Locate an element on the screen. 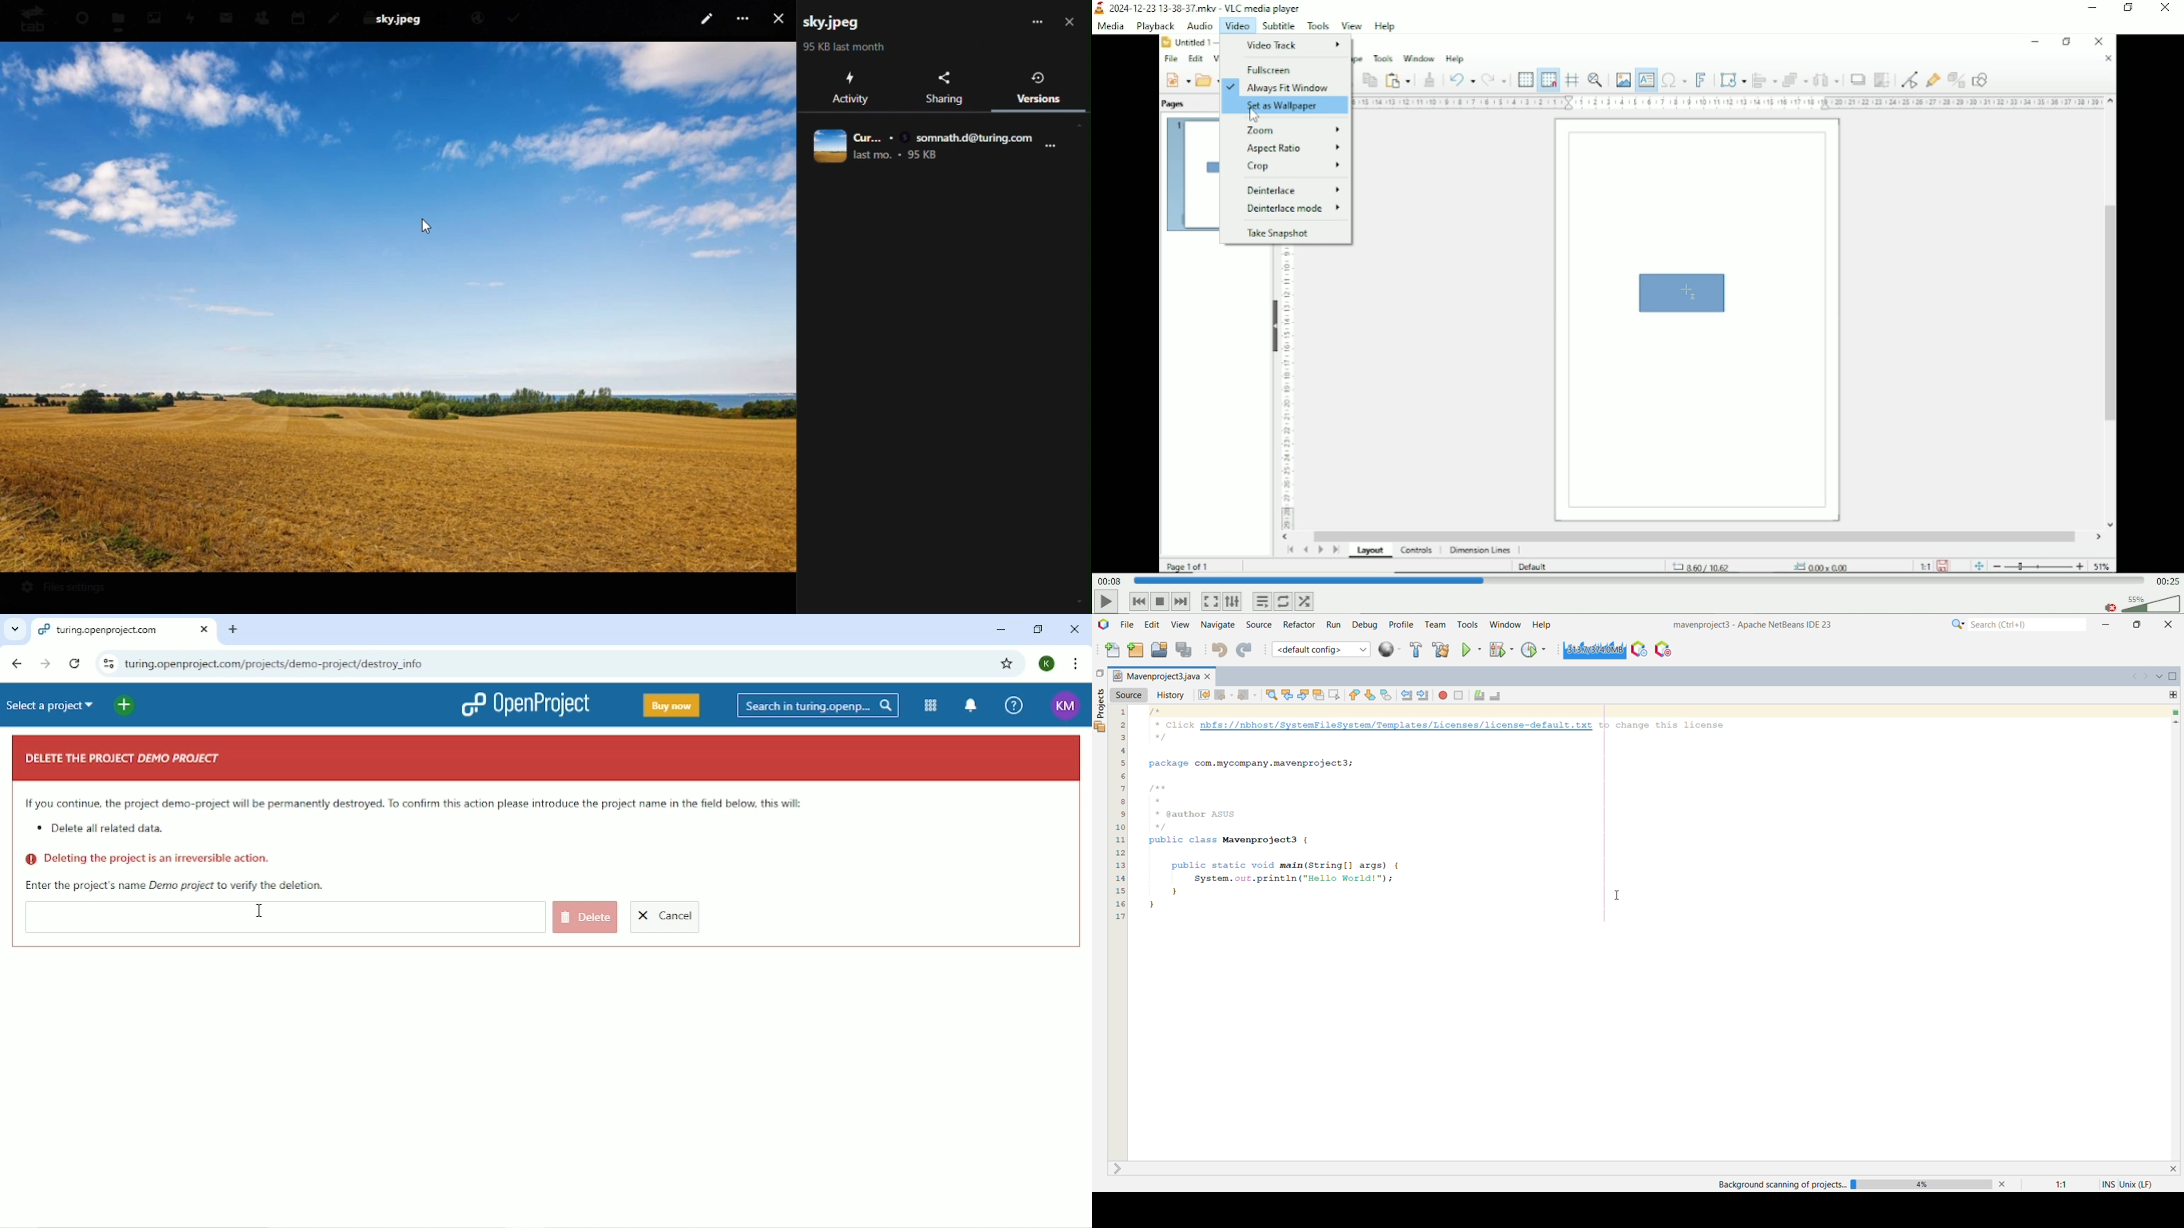  Open quick add menu is located at coordinates (161, 704).